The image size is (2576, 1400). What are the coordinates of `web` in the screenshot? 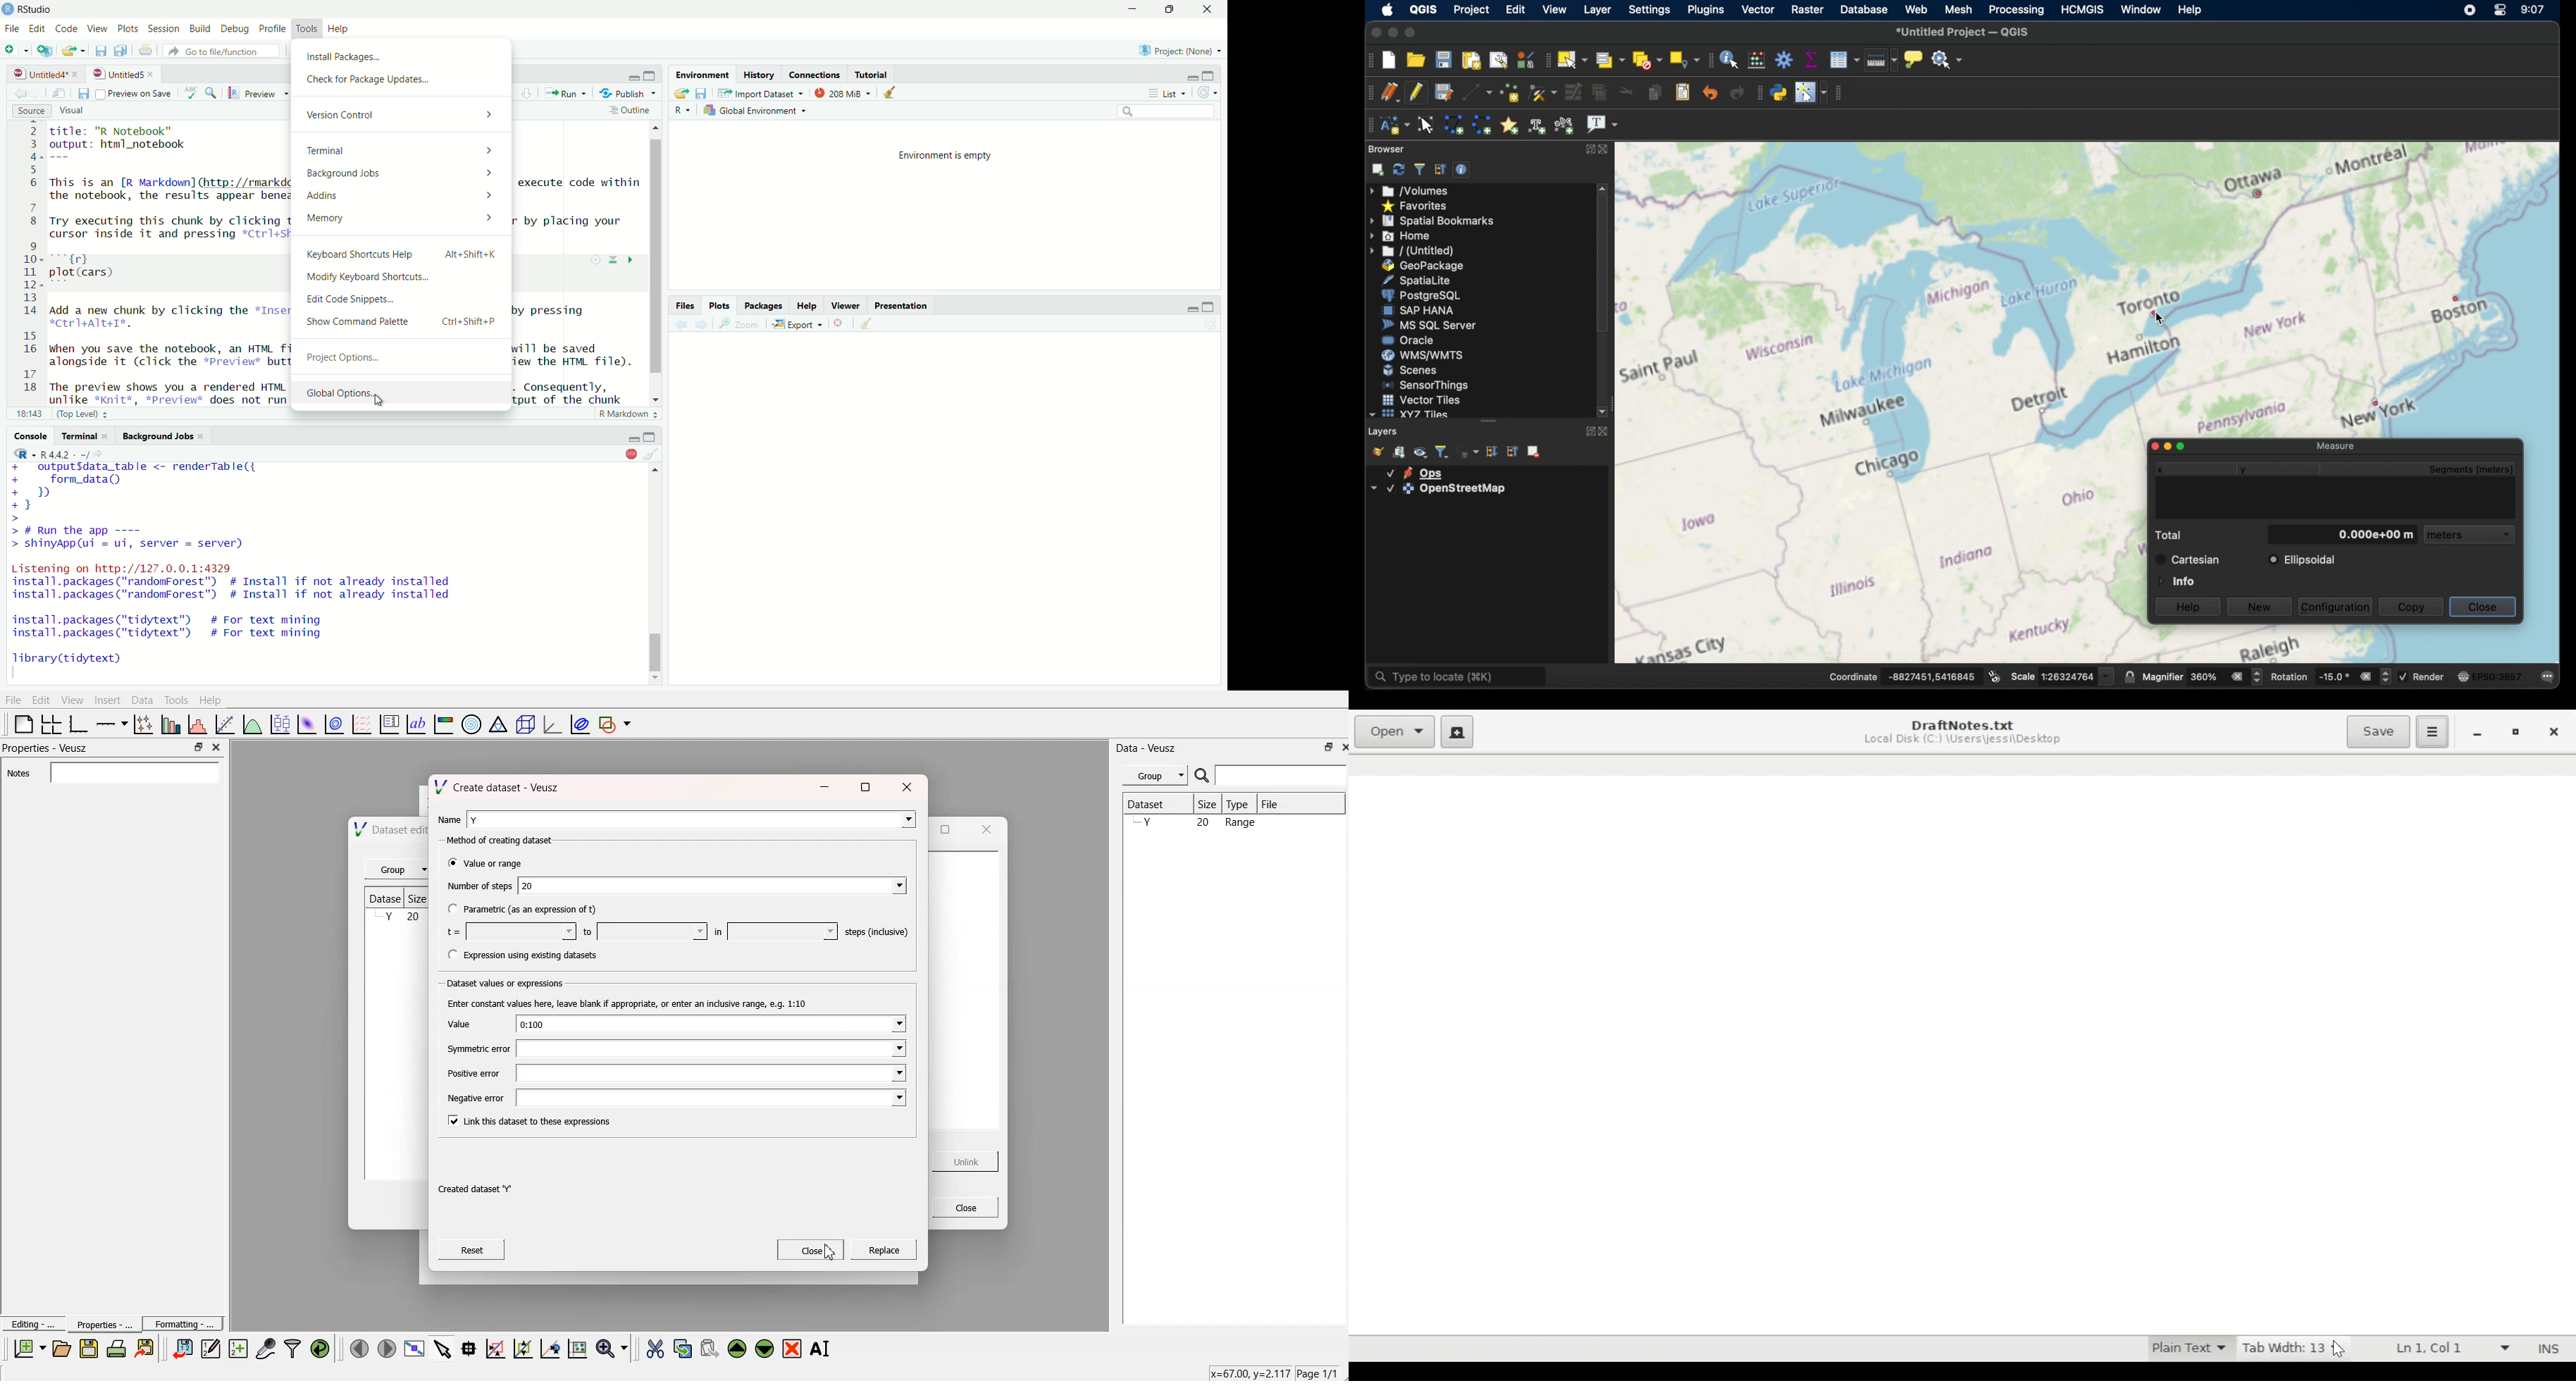 It's located at (1916, 10).